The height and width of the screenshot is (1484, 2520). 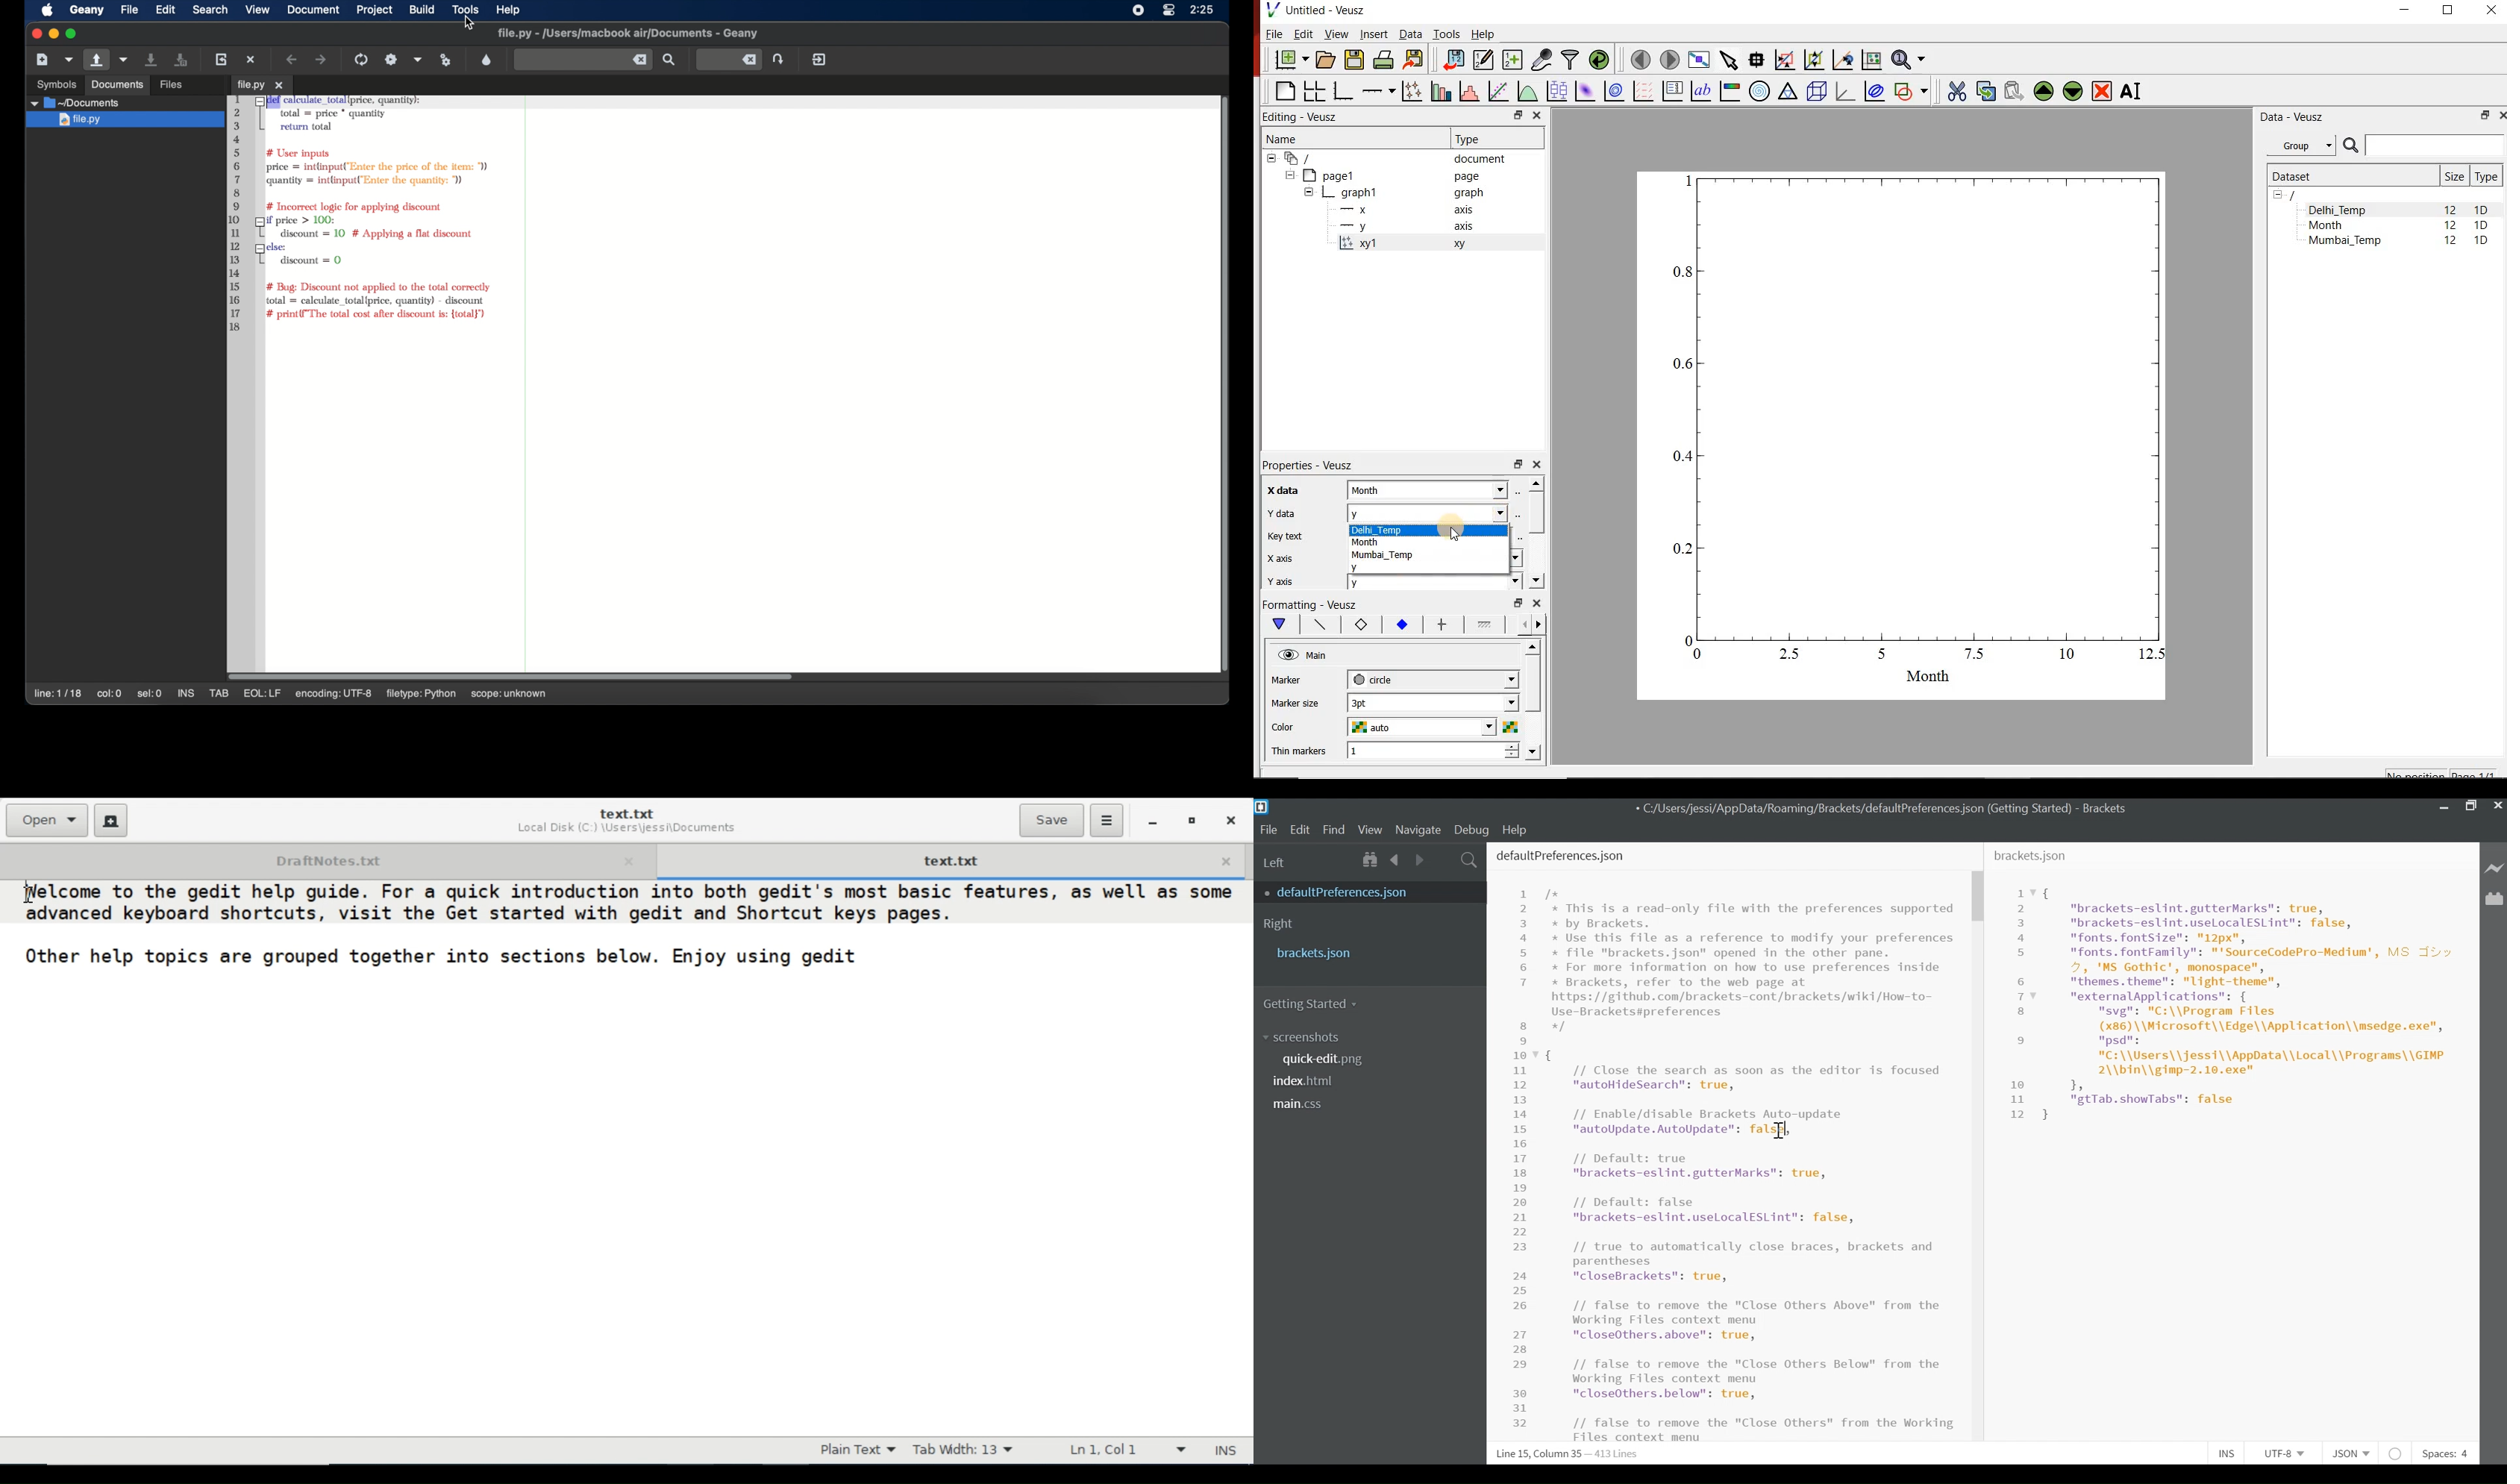 I want to click on build the current file, so click(x=391, y=59).